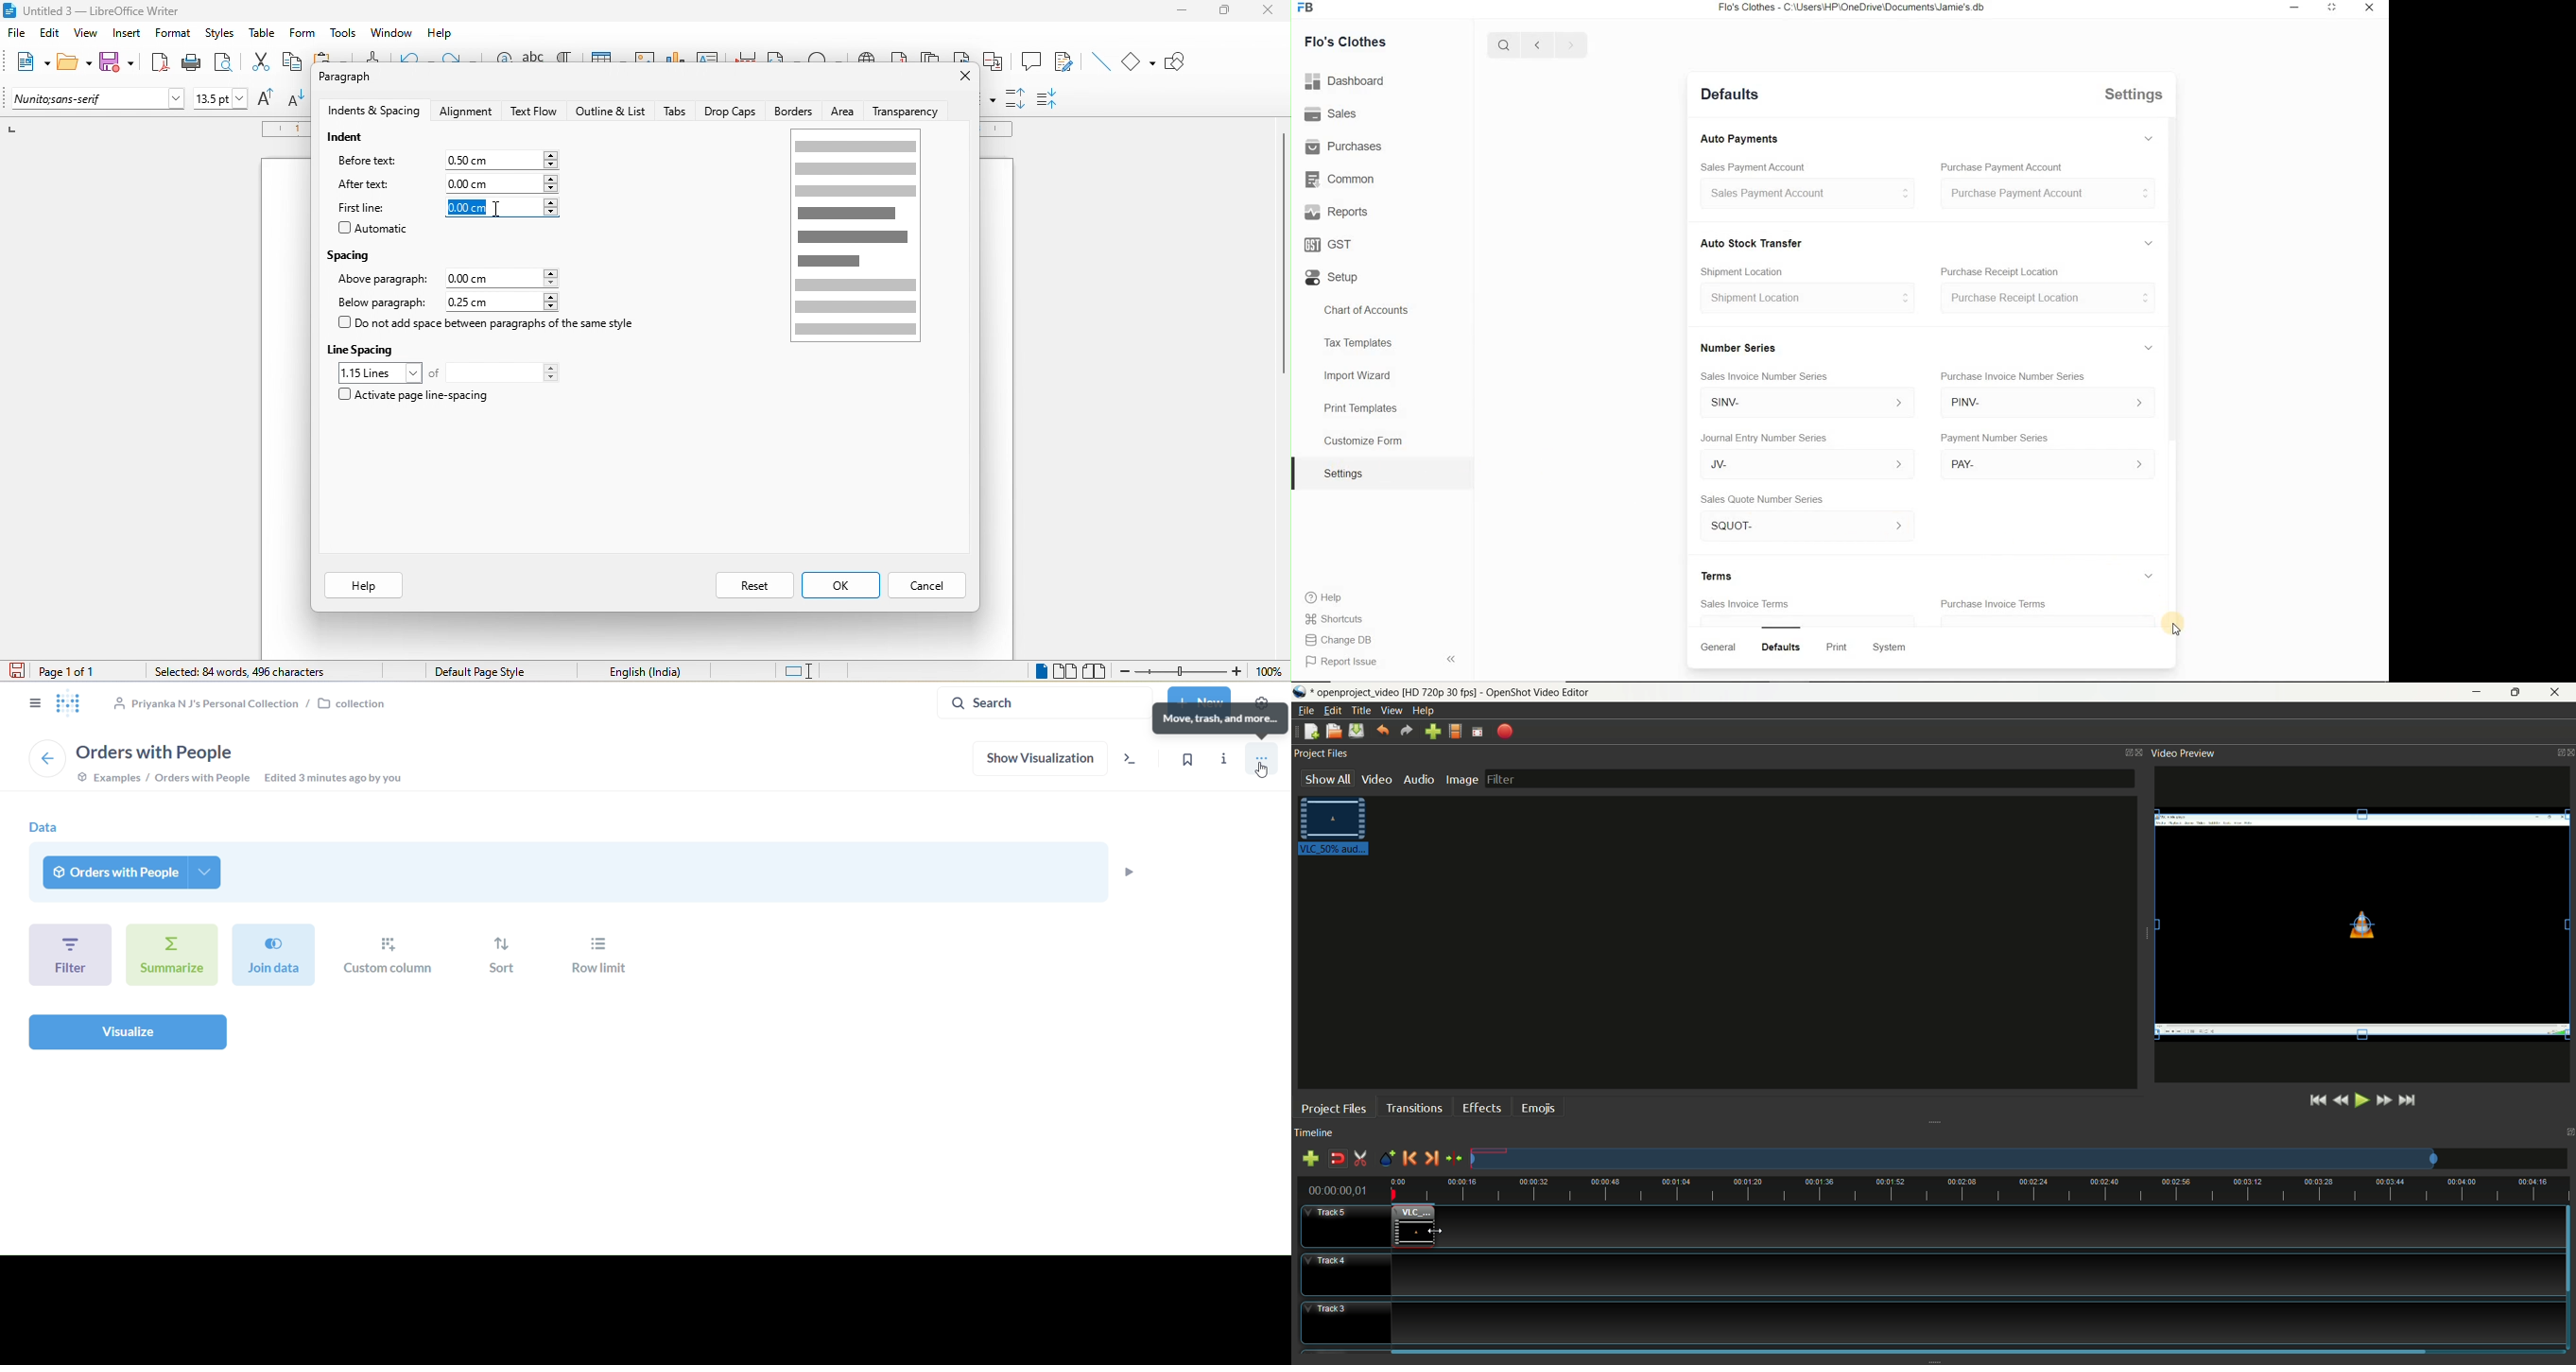 The width and height of the screenshot is (2576, 1372). What do you see at coordinates (483, 672) in the screenshot?
I see `default page style` at bounding box center [483, 672].